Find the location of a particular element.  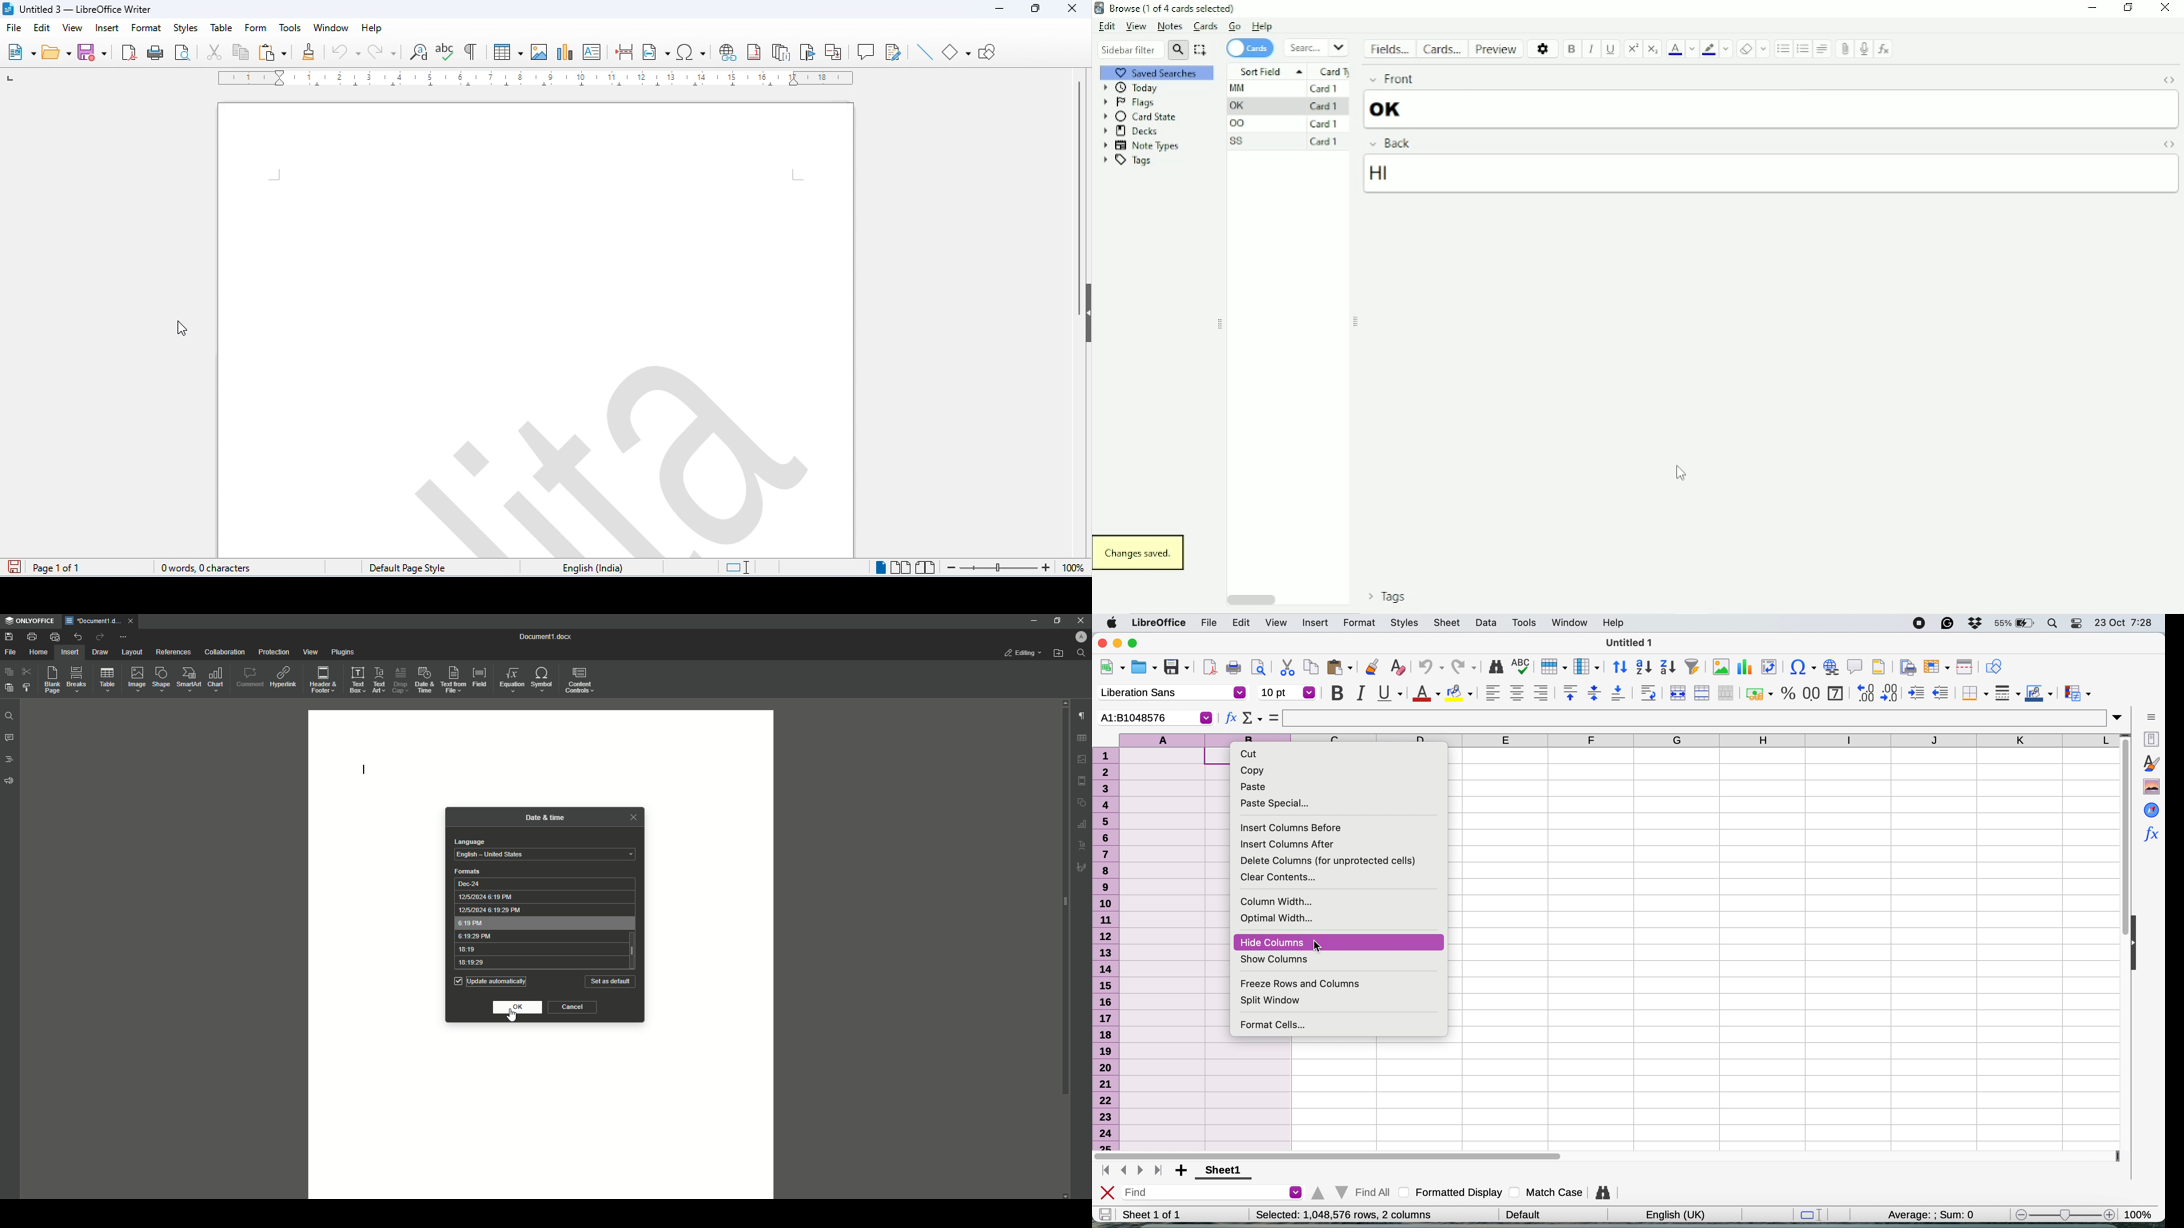

Protection is located at coordinates (271, 651).